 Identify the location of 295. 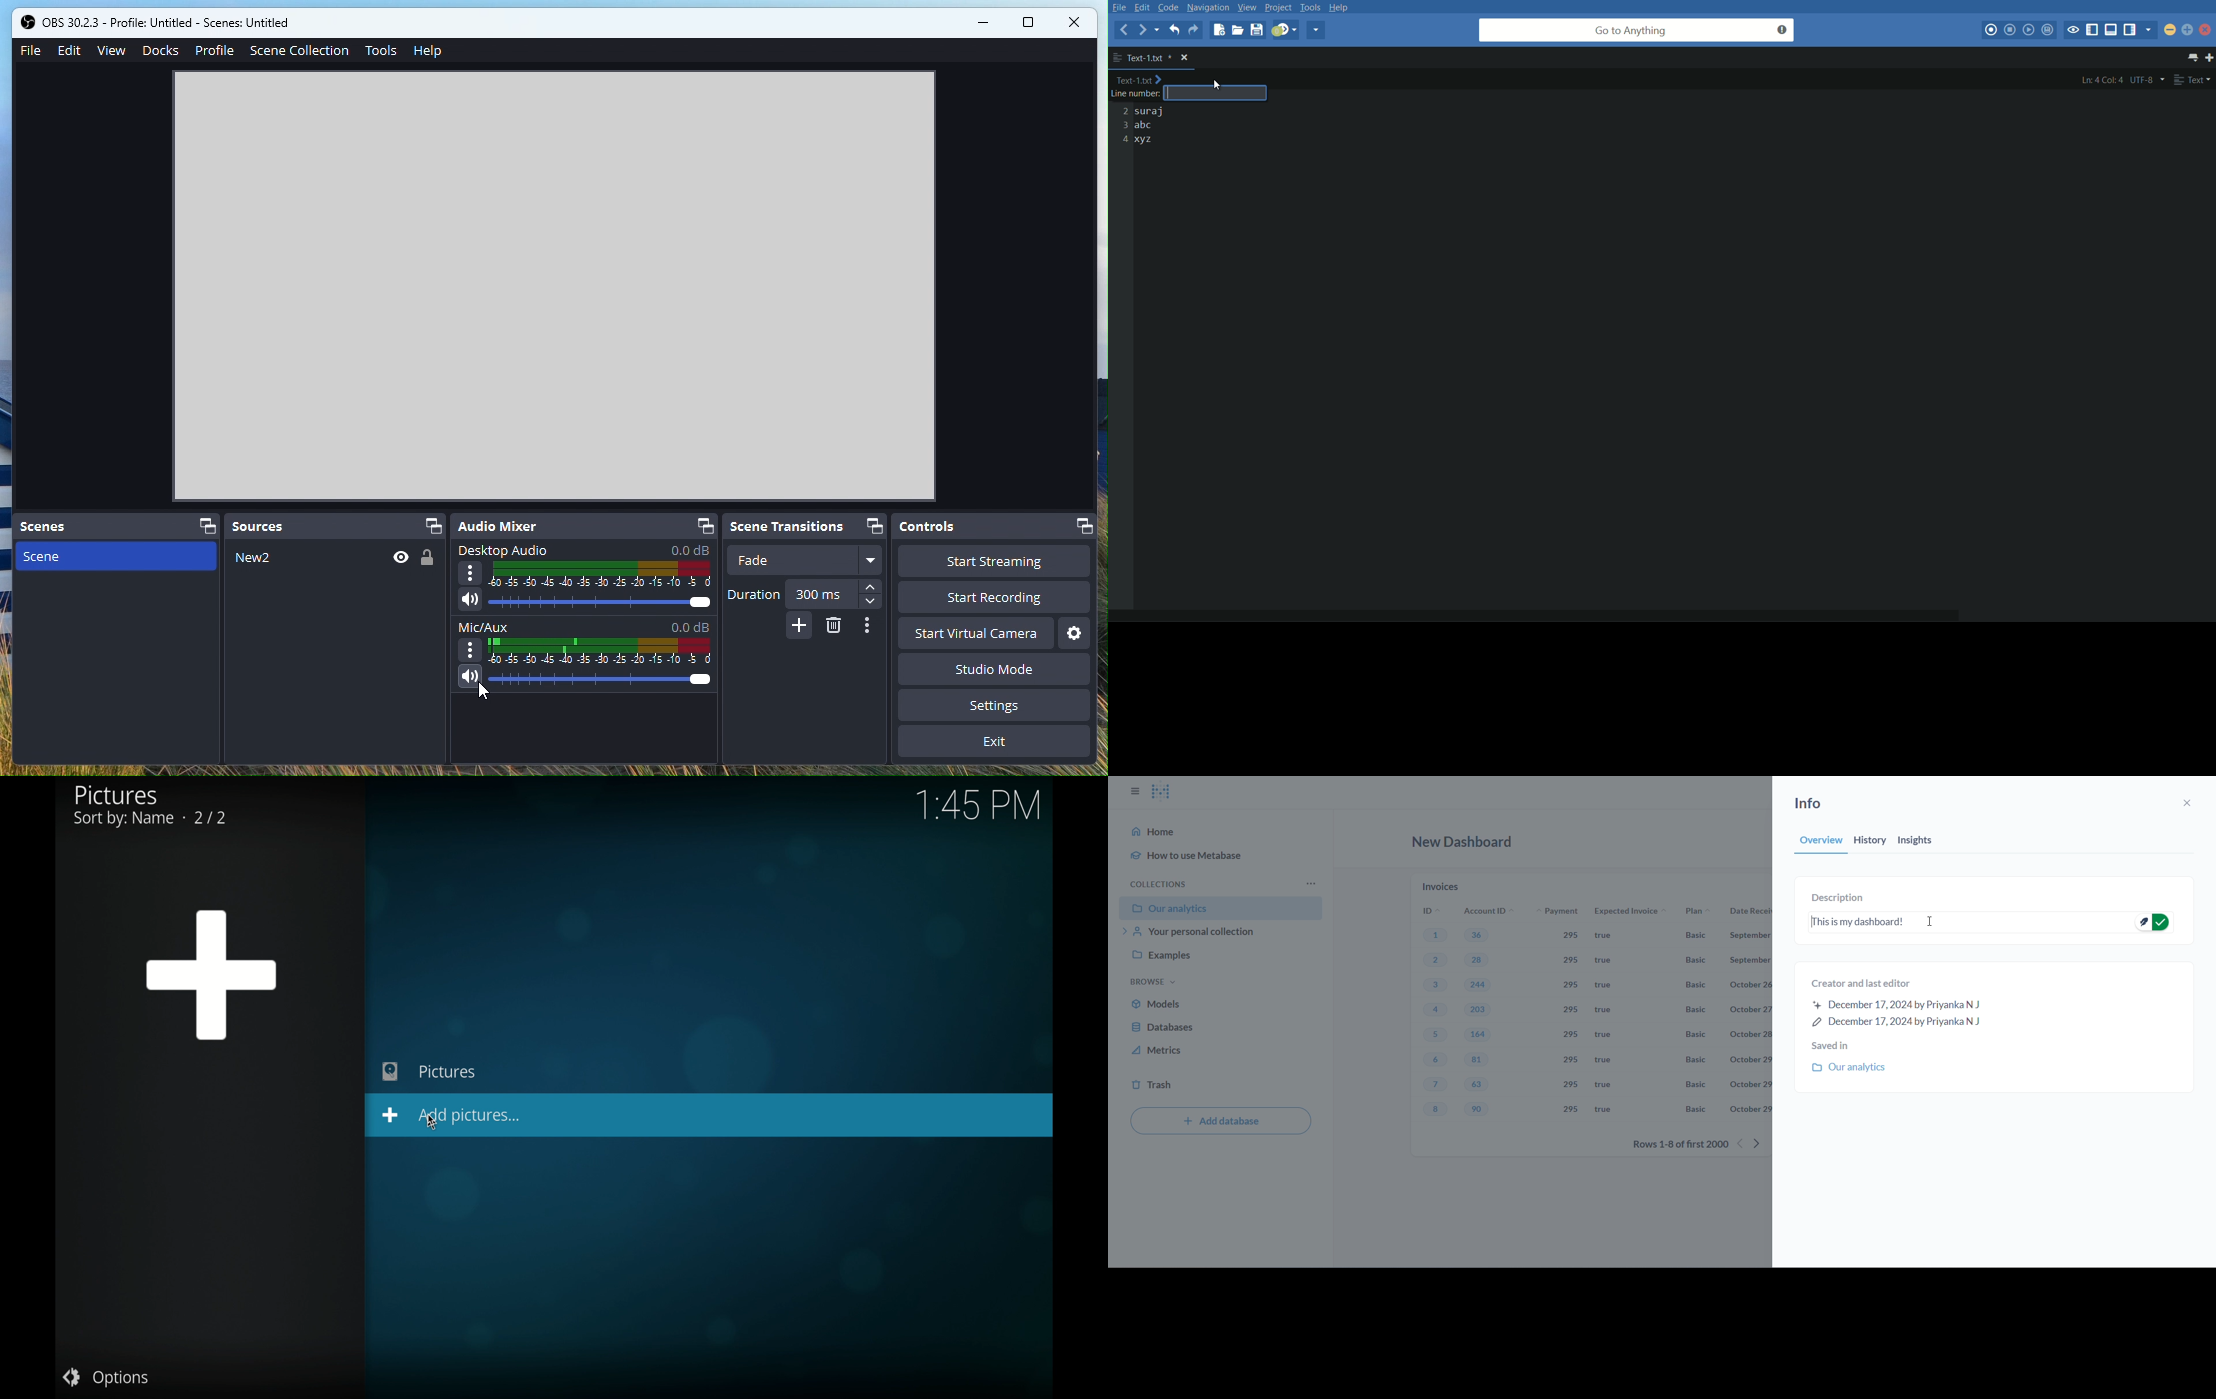
(1571, 984).